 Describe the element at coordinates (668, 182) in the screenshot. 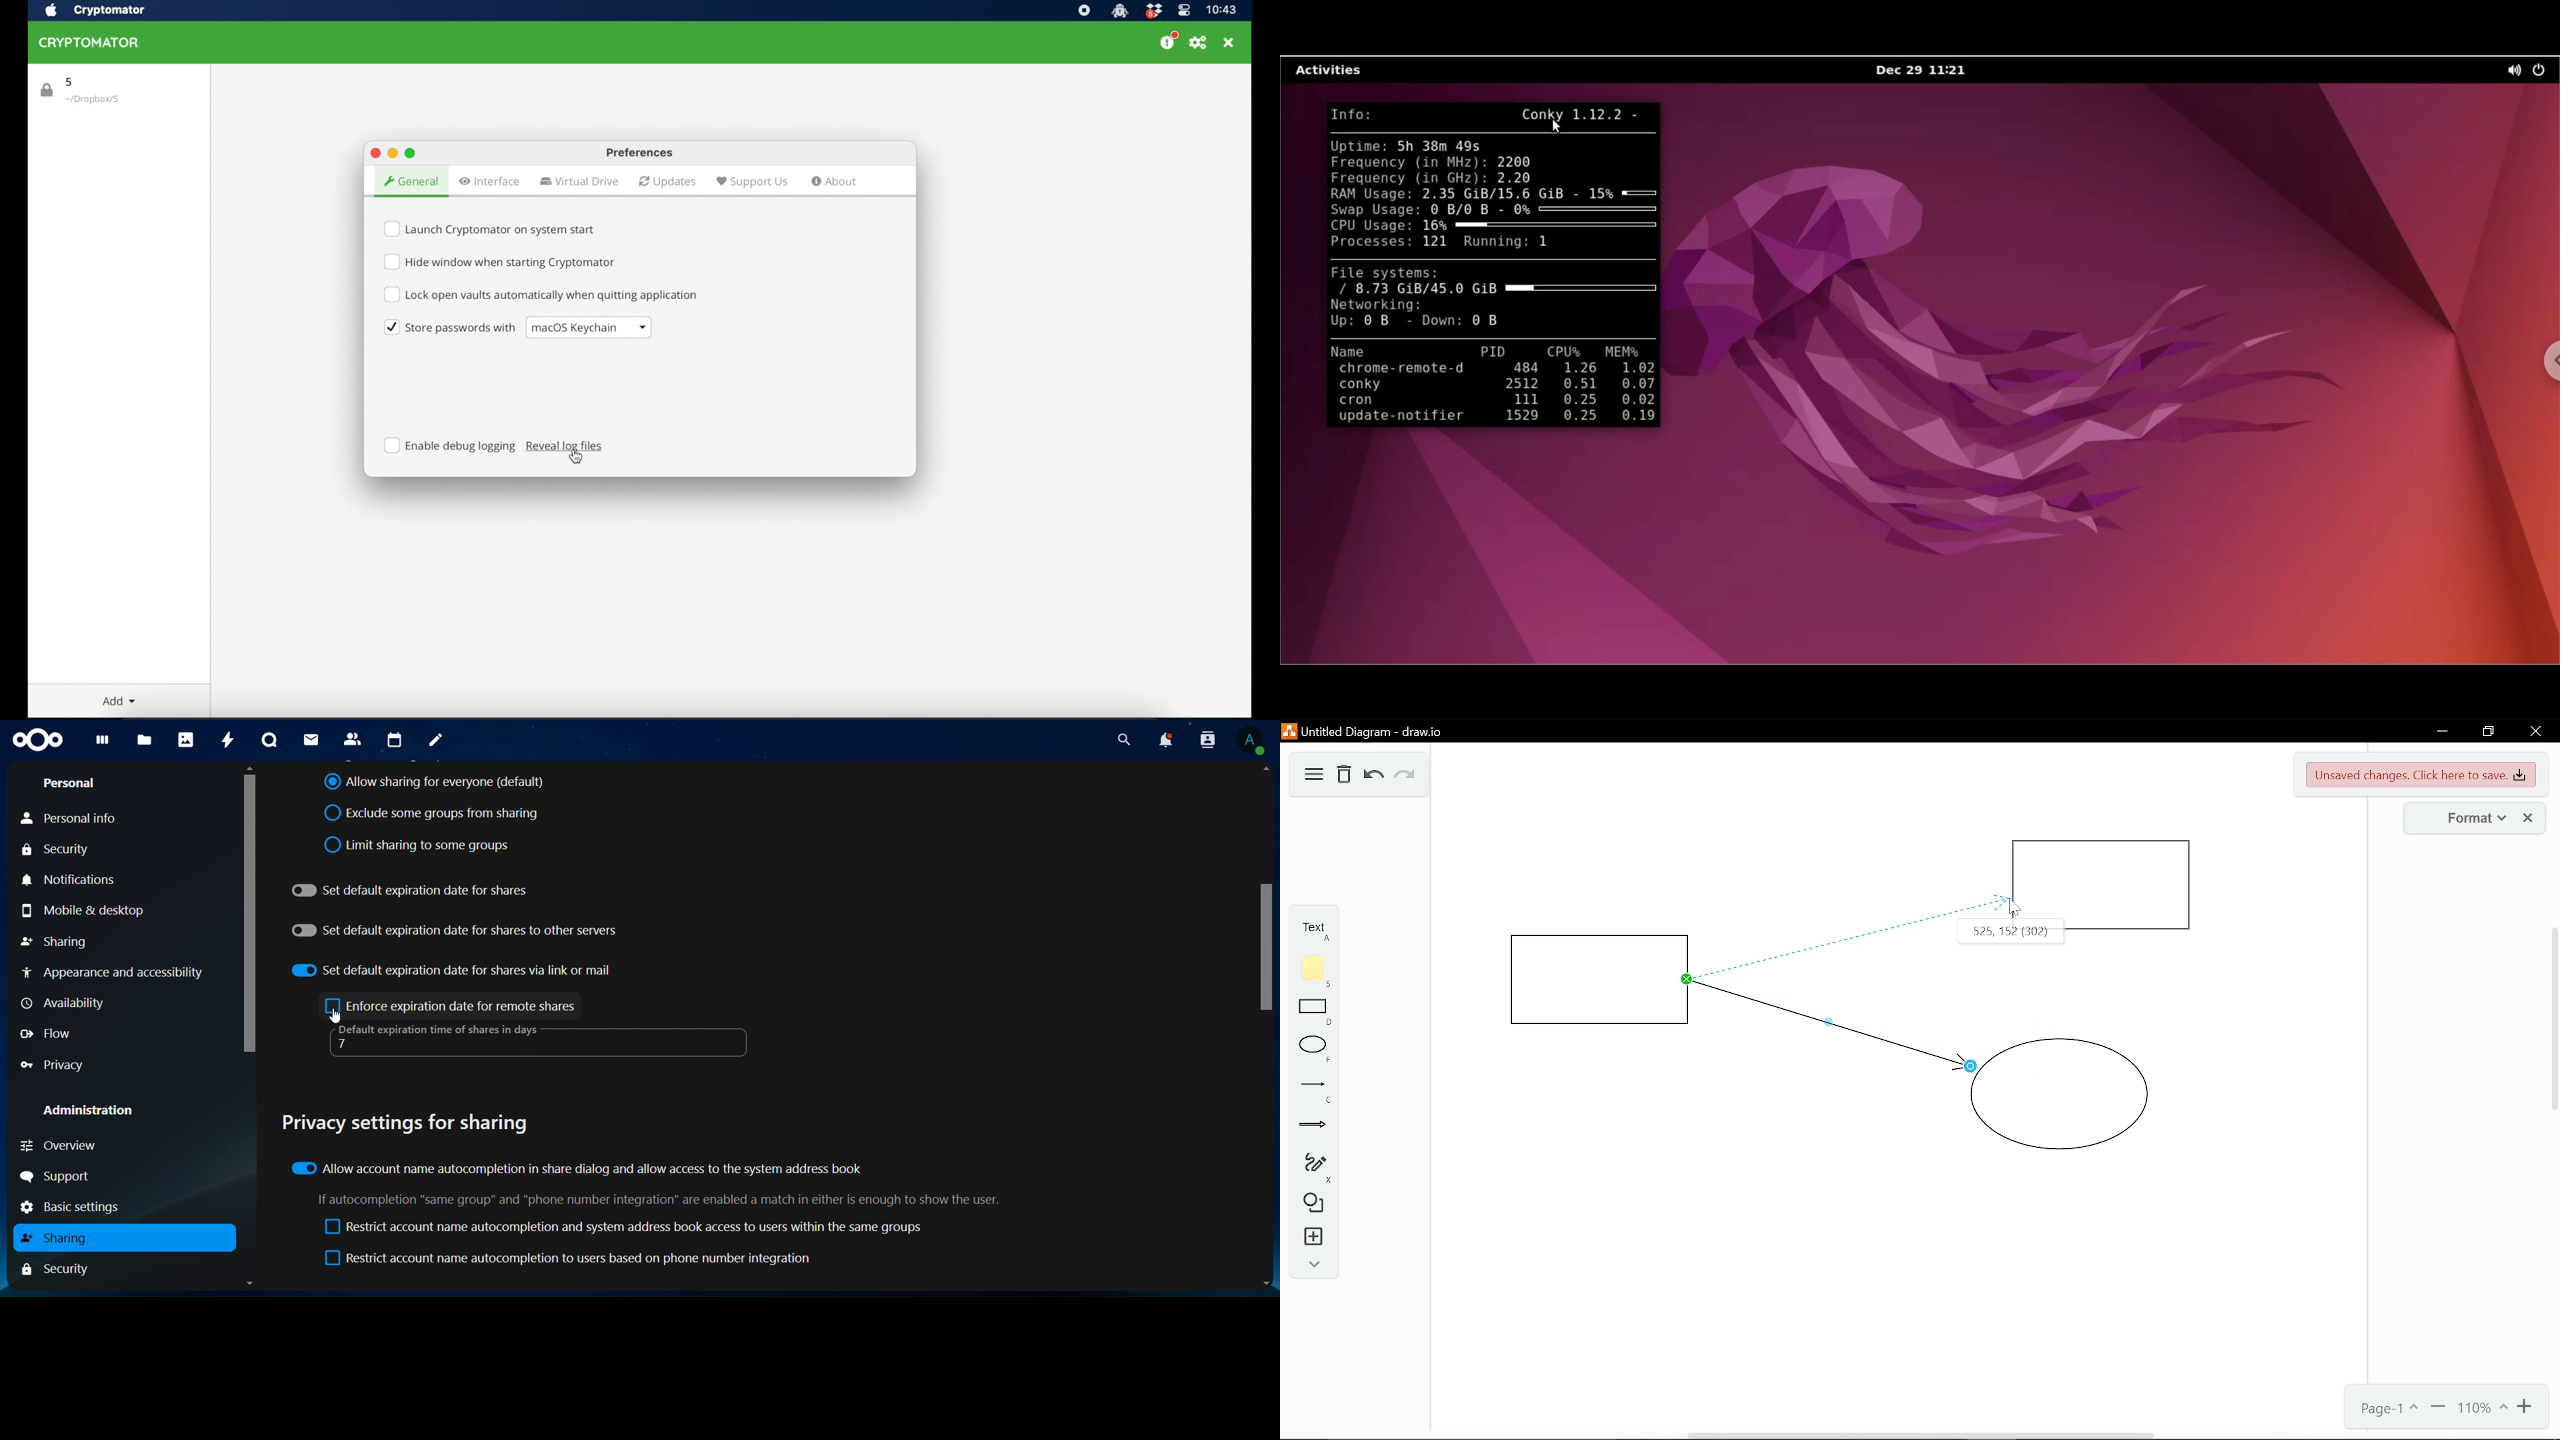

I see `updates` at that location.